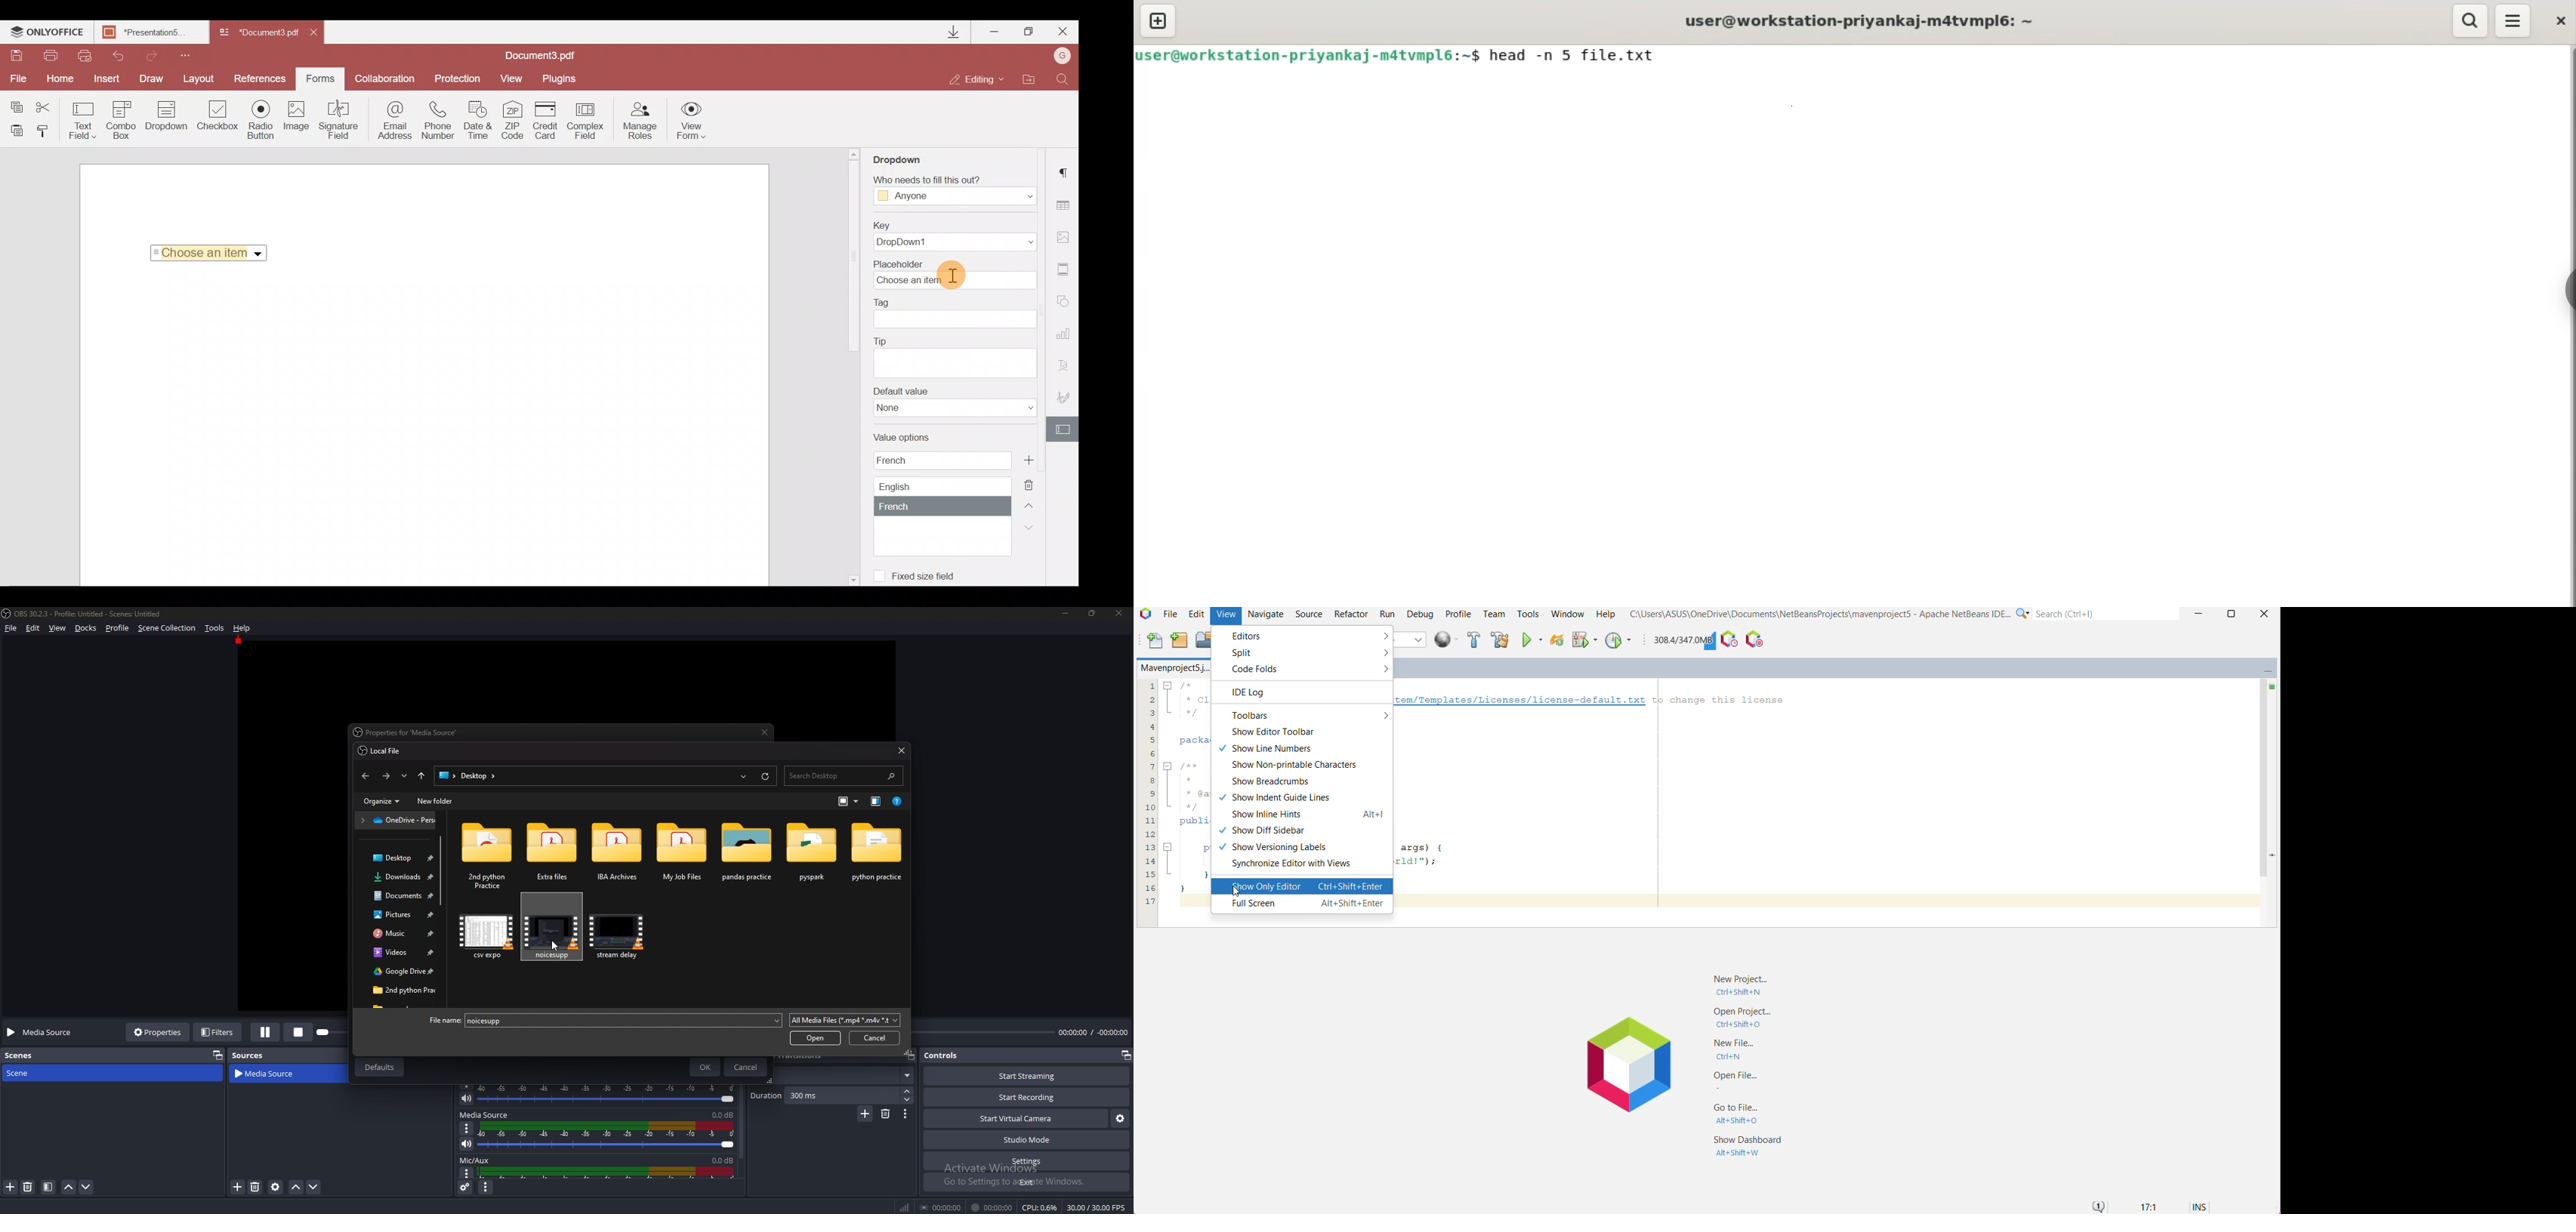 The height and width of the screenshot is (1232, 2576). What do you see at coordinates (442, 872) in the screenshot?
I see `Scroll bar` at bounding box center [442, 872].